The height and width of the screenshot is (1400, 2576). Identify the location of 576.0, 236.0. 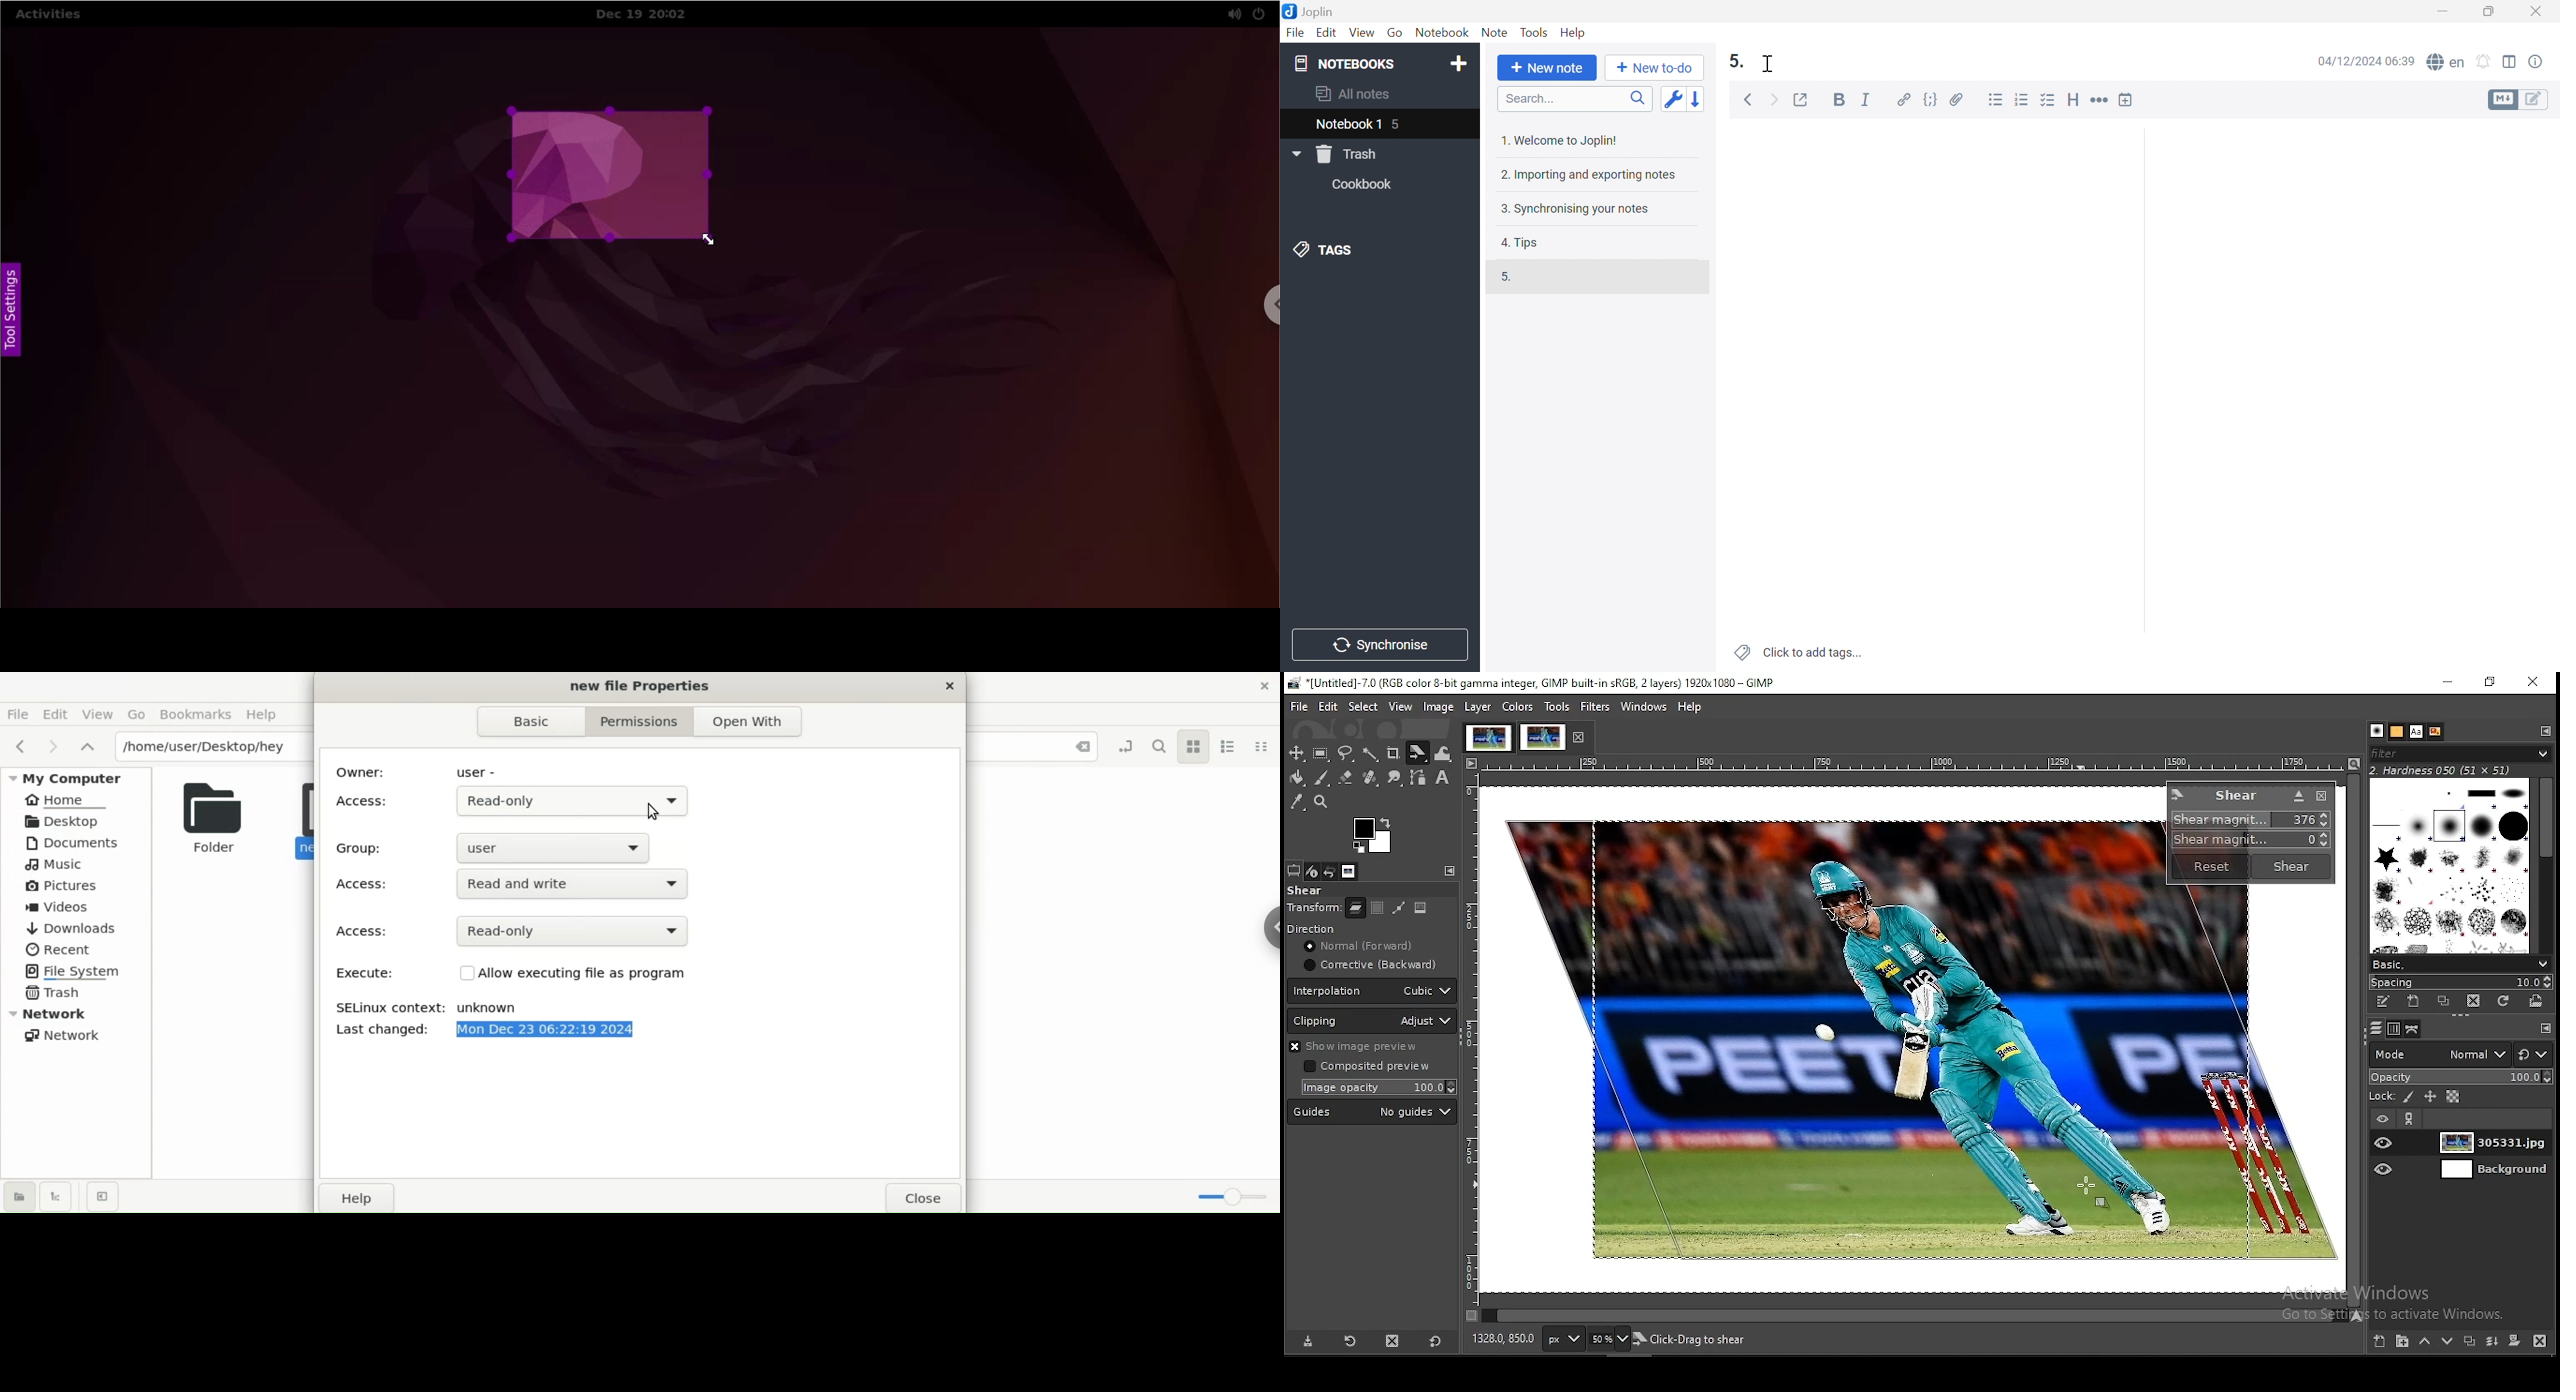
(1503, 1338).